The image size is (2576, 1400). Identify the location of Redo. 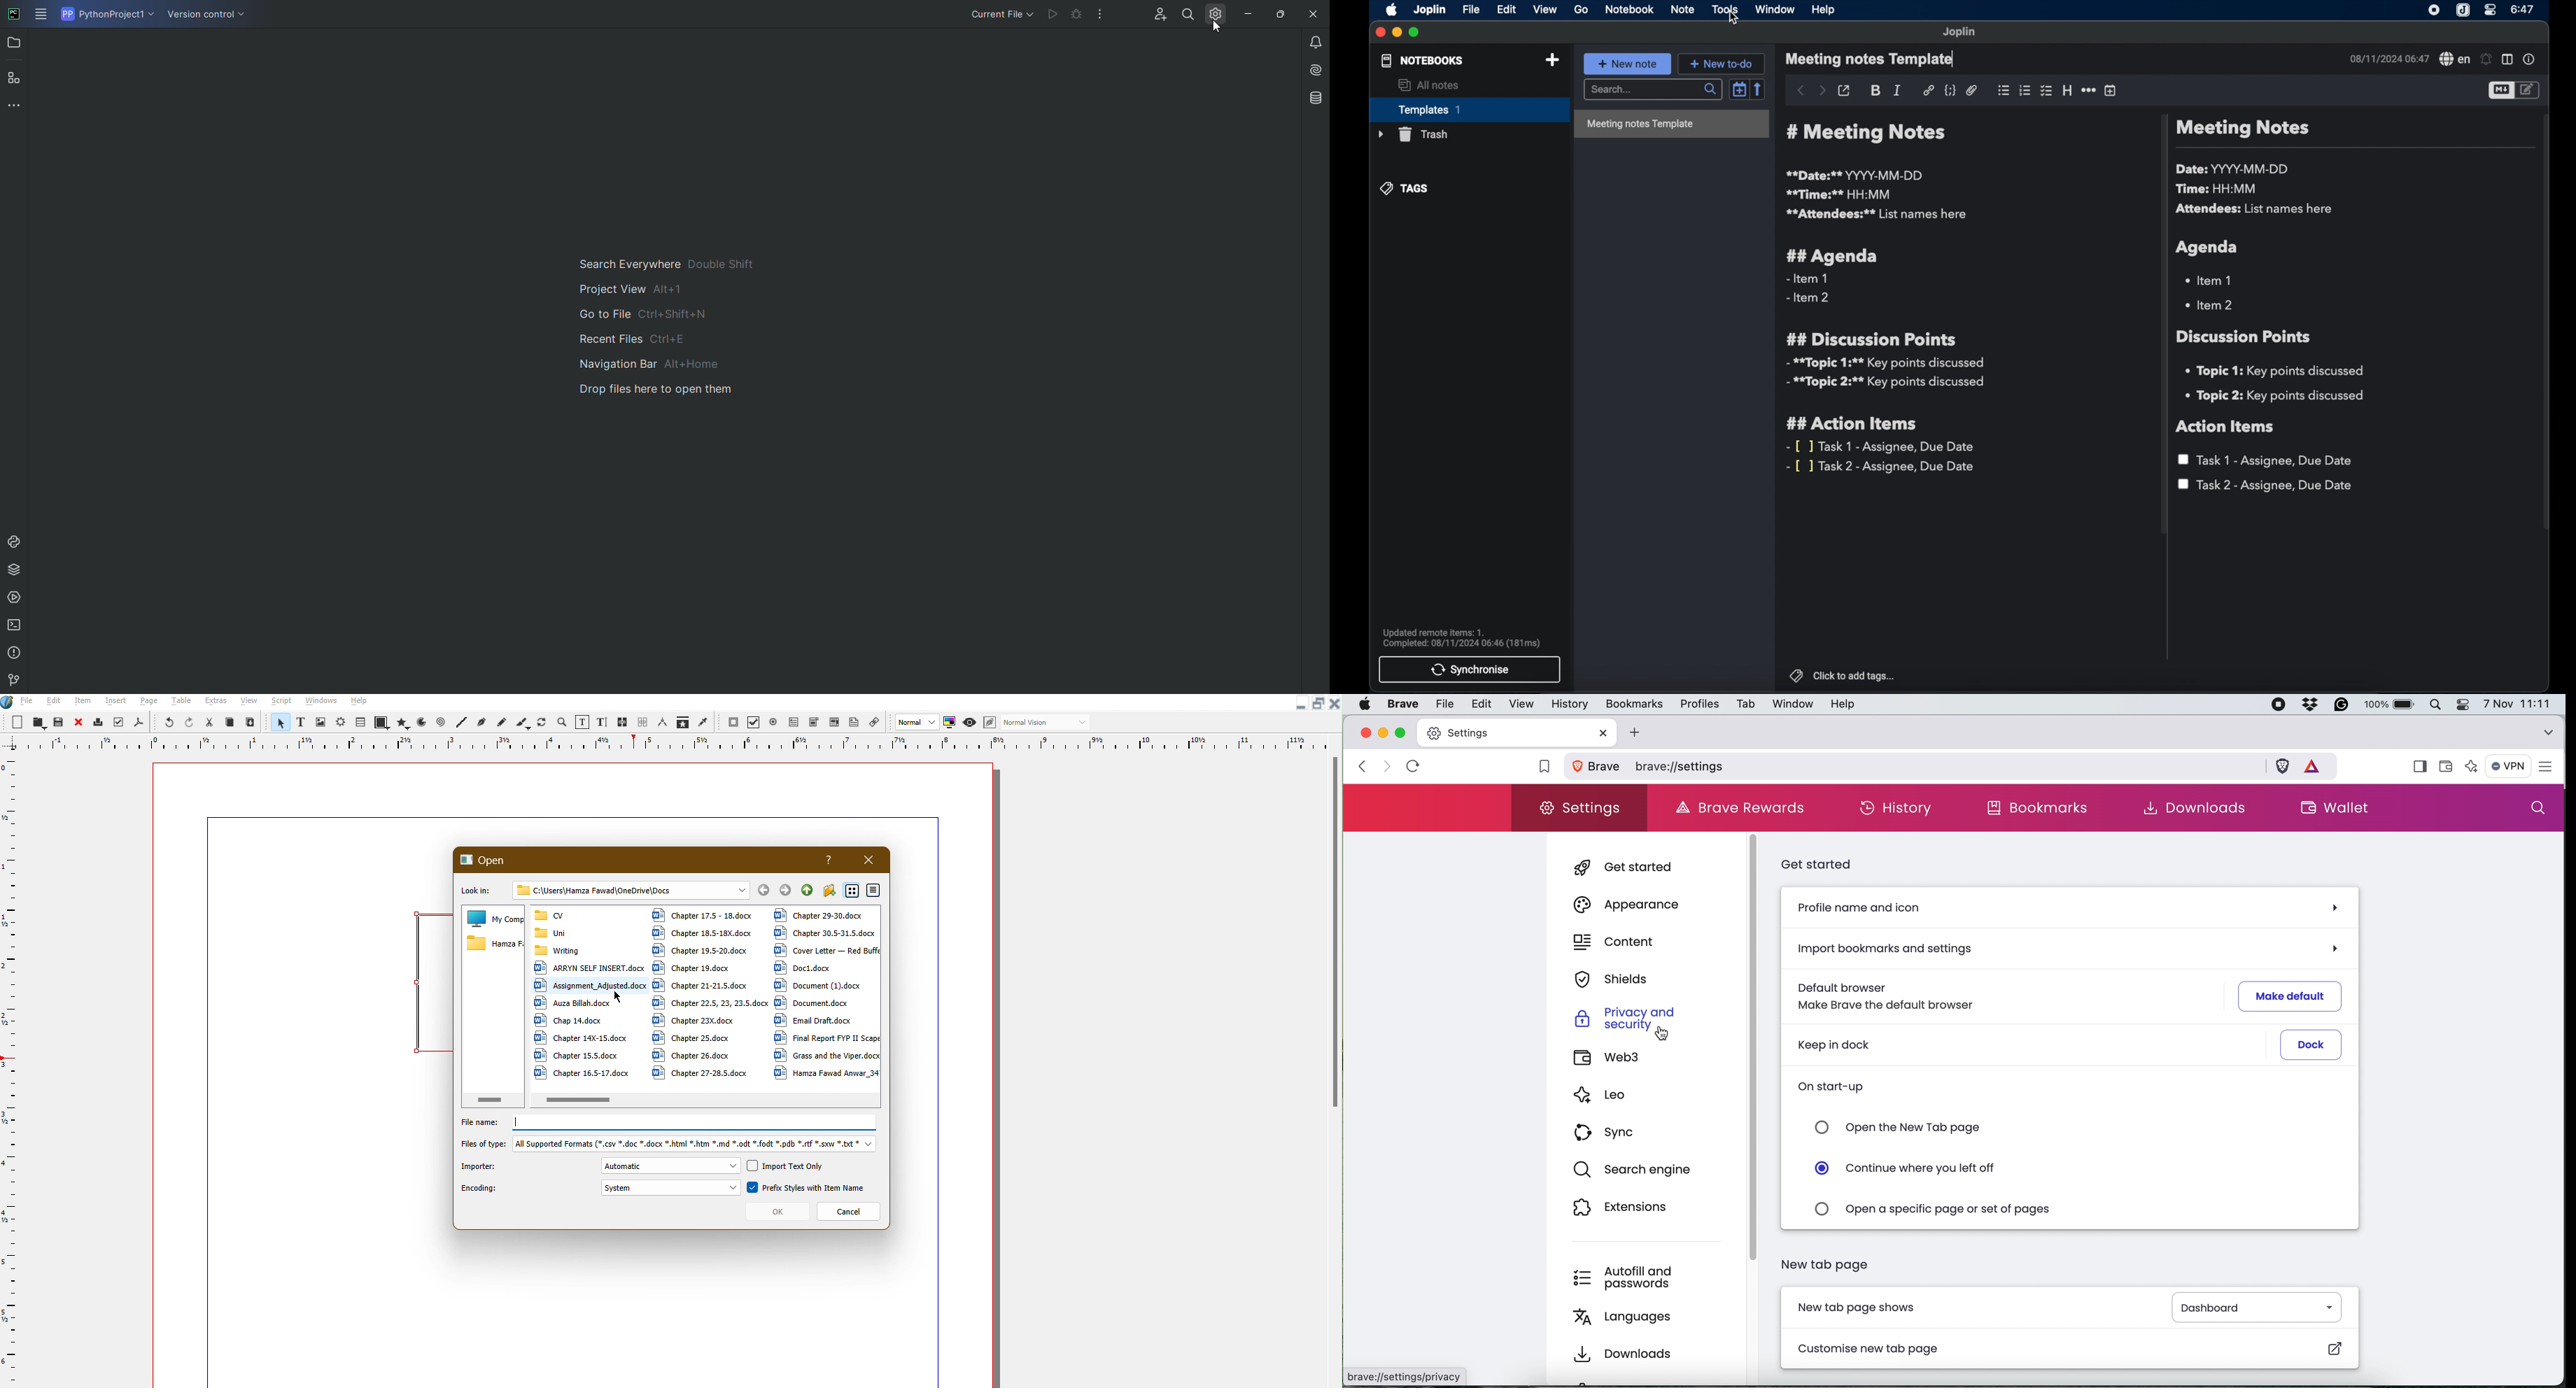
(190, 723).